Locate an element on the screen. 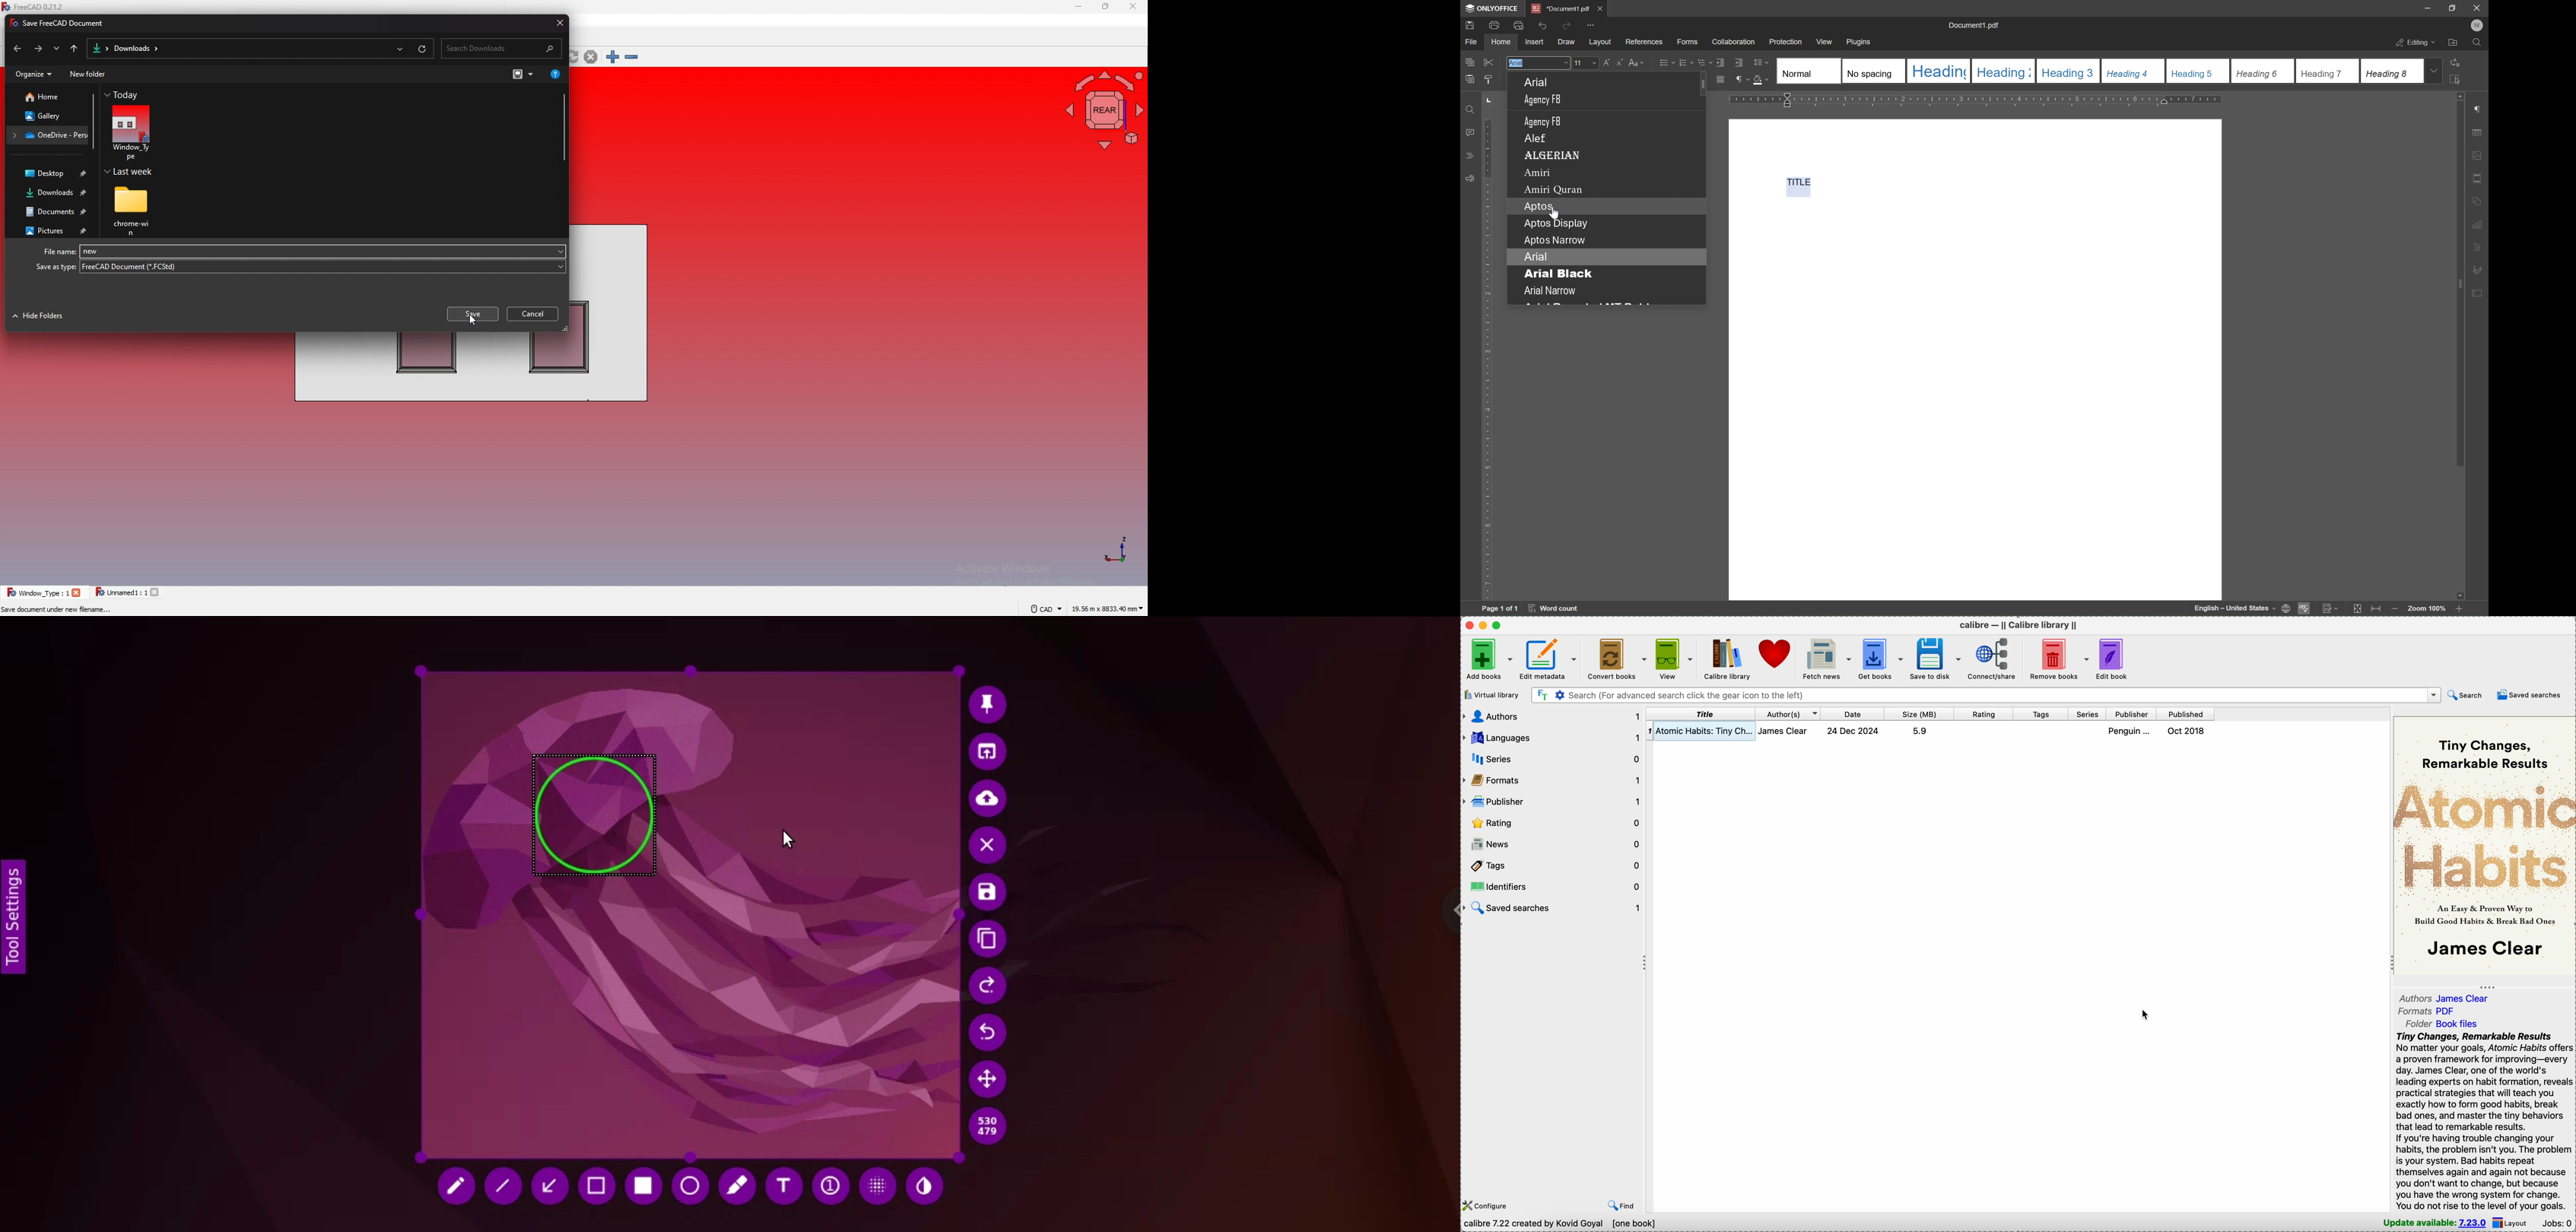 The image size is (2576, 1232). stop loading is located at coordinates (591, 57).